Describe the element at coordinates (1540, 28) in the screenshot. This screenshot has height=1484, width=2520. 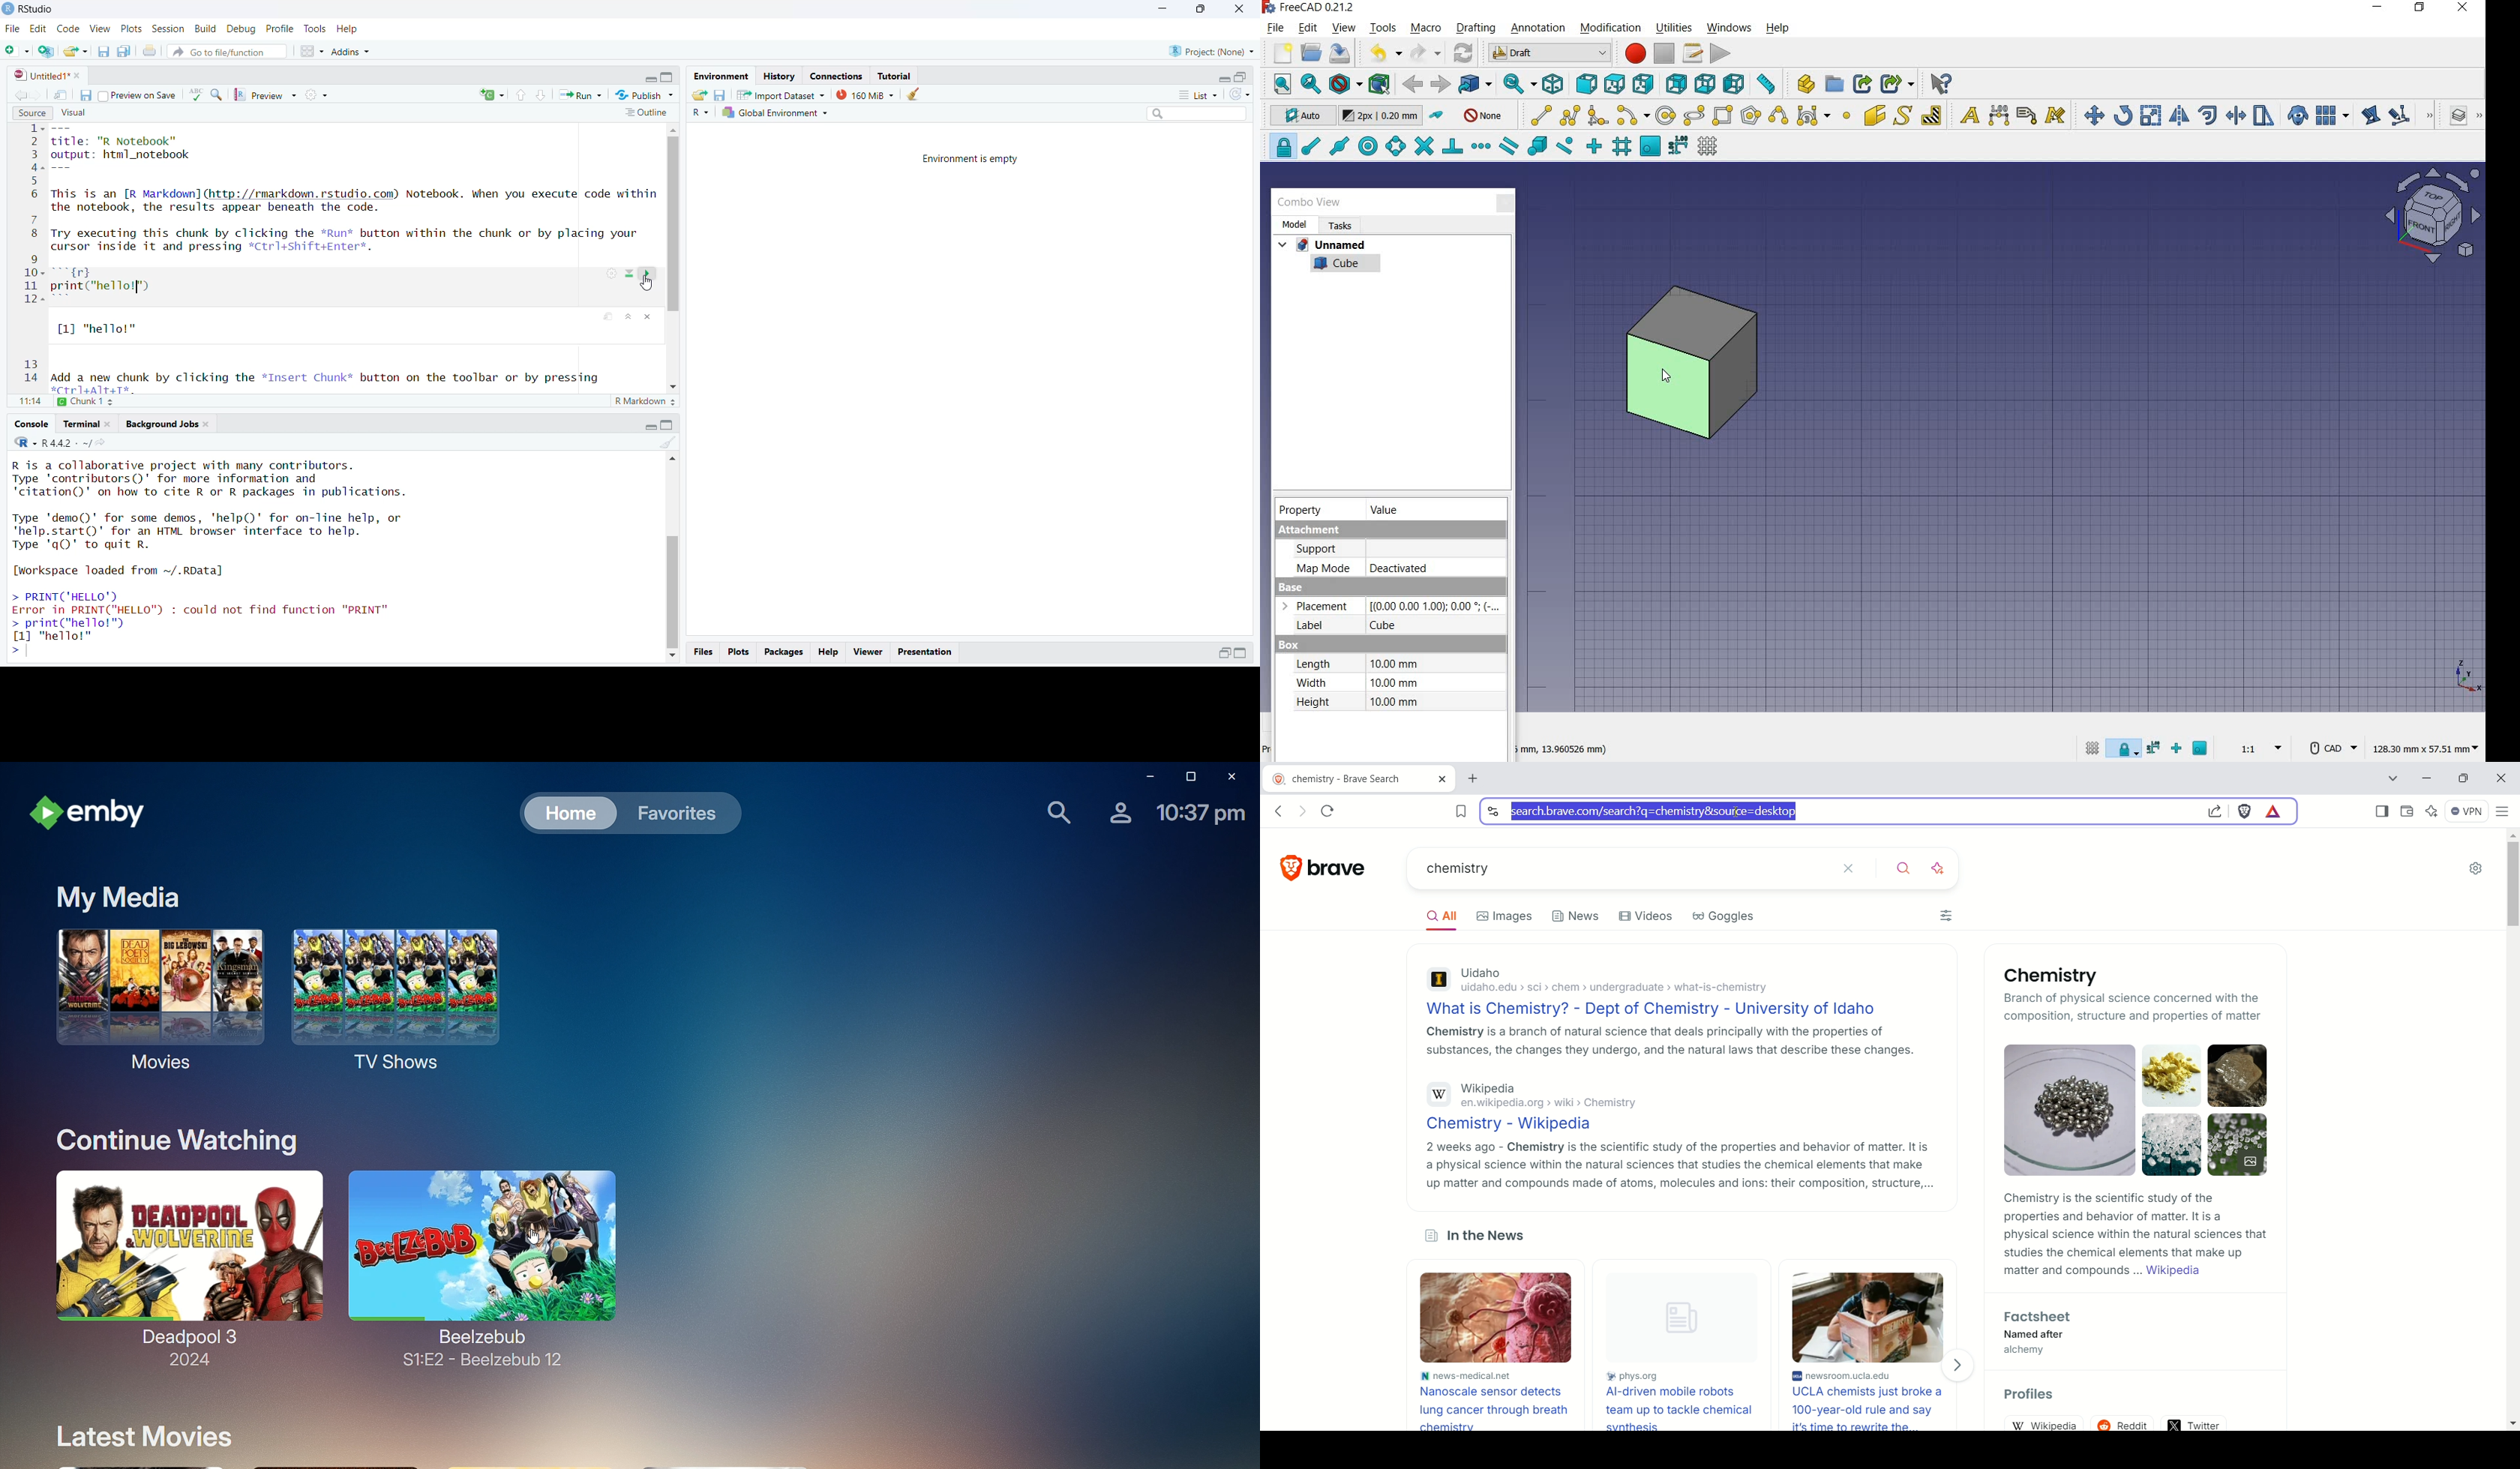
I see `annotation` at that location.